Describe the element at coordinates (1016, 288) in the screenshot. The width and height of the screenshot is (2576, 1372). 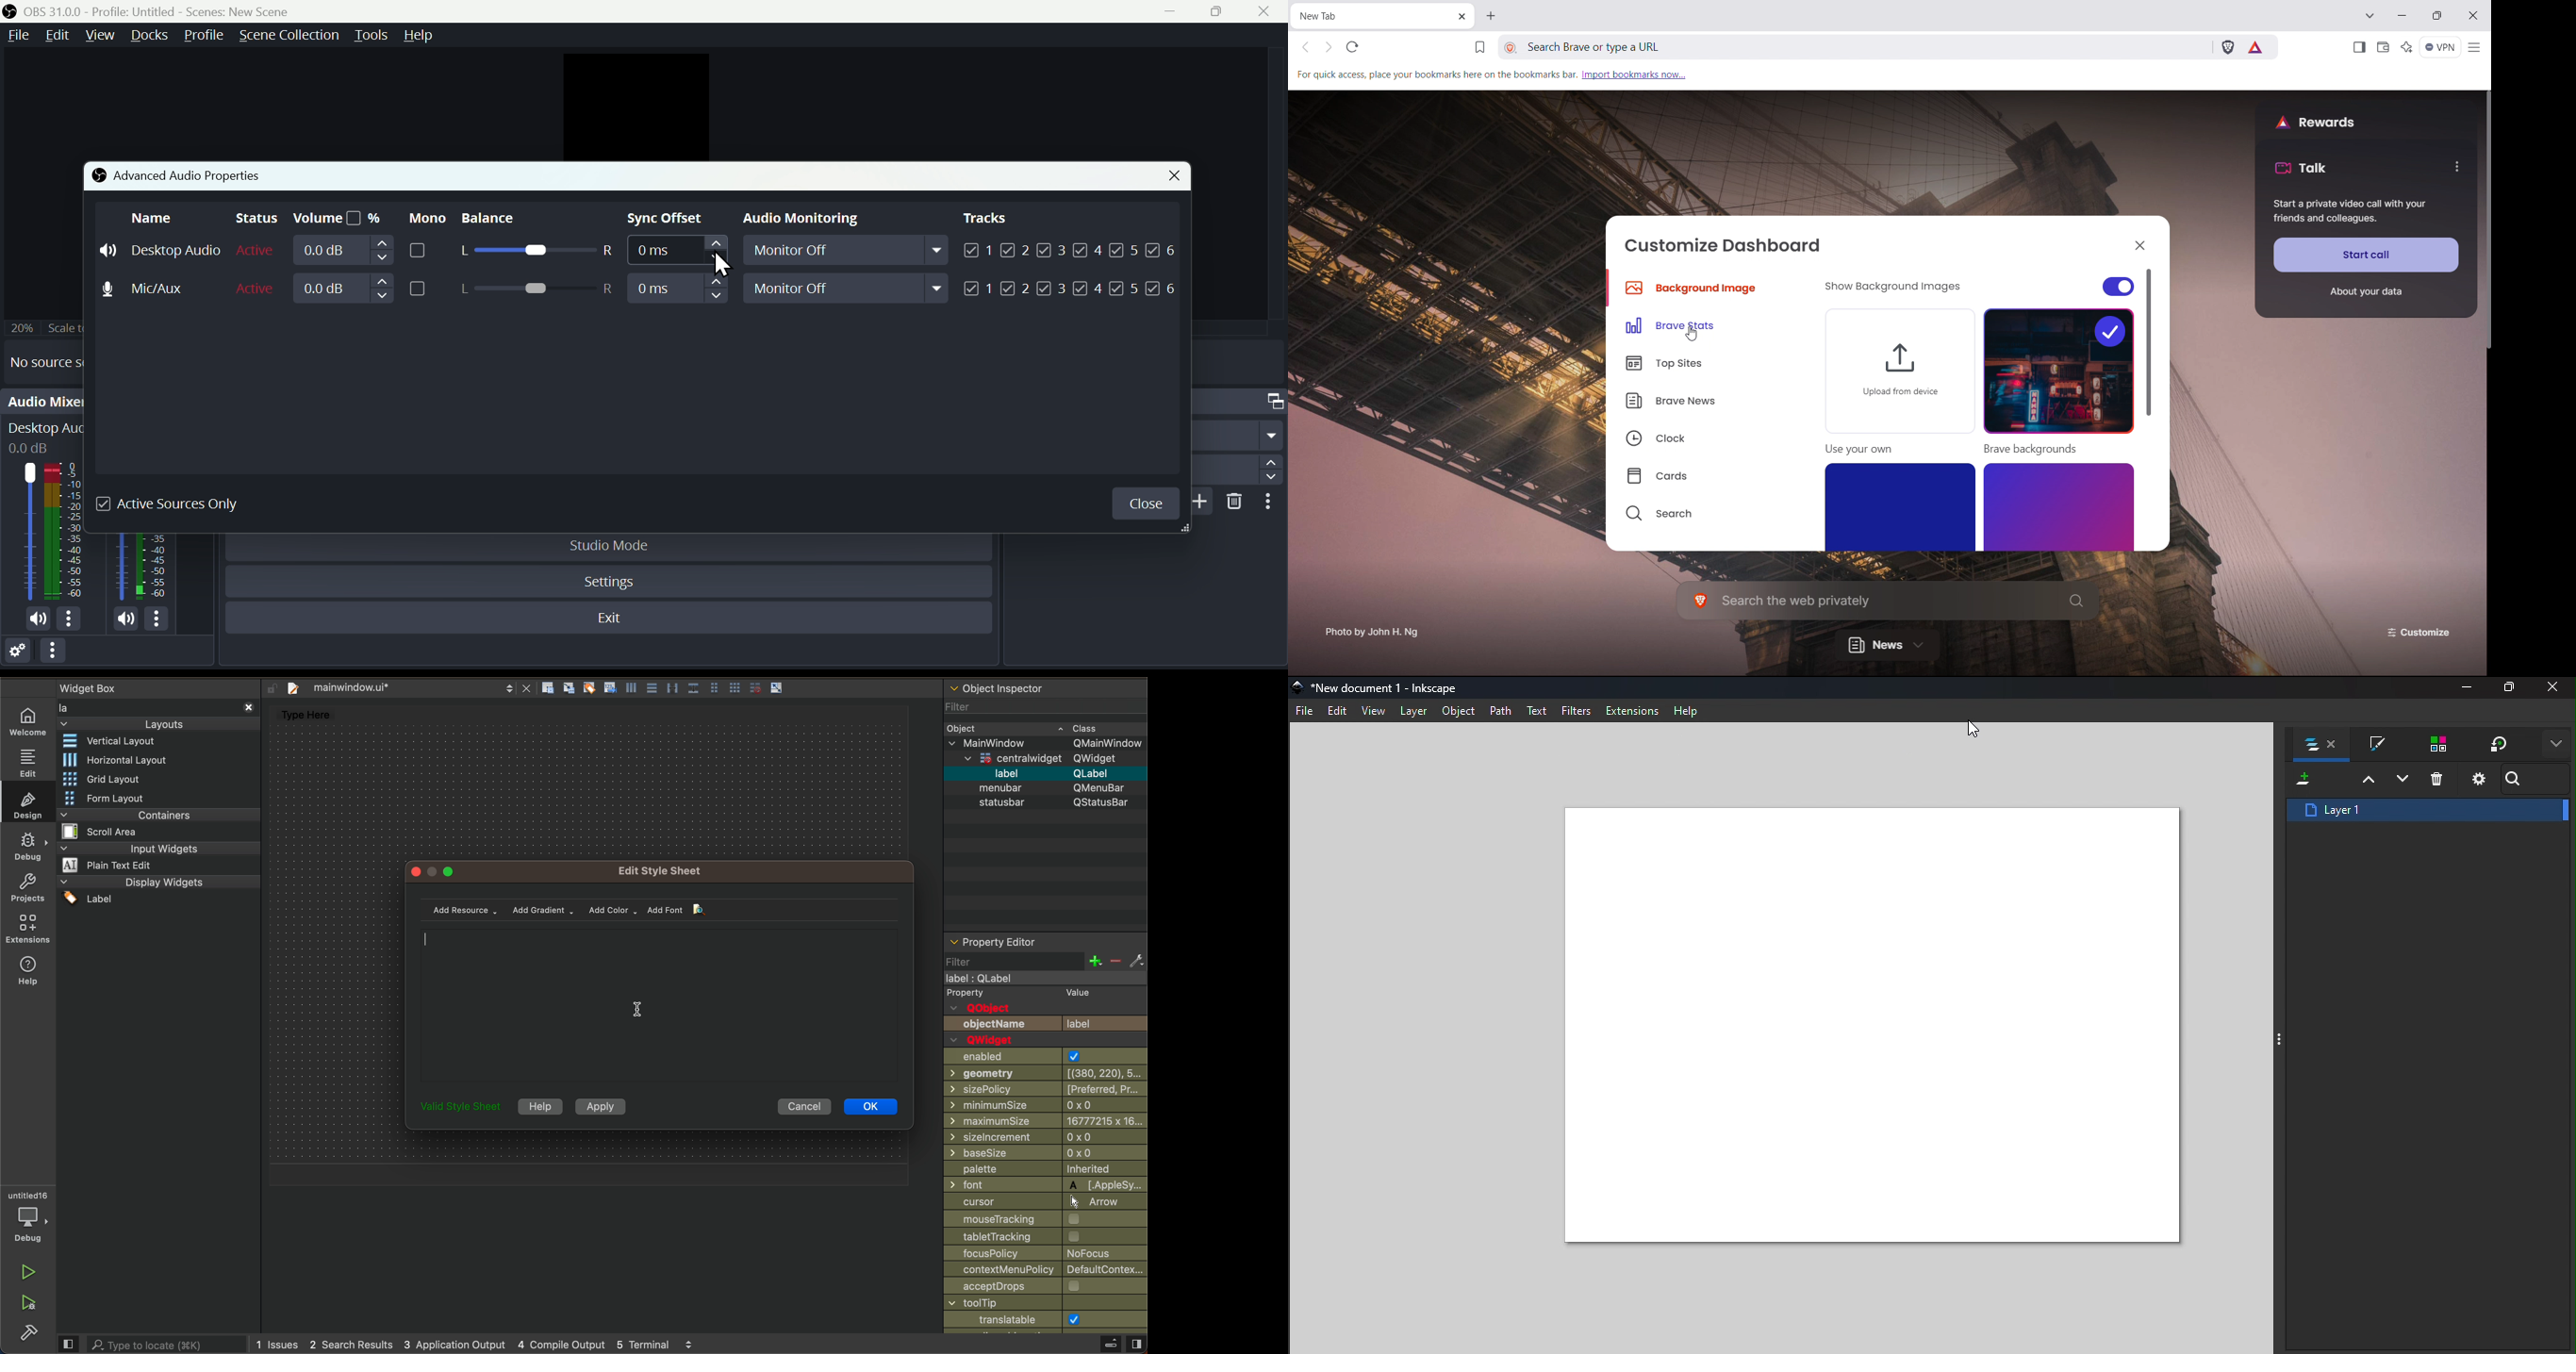
I see `(un)check Track 2` at that location.